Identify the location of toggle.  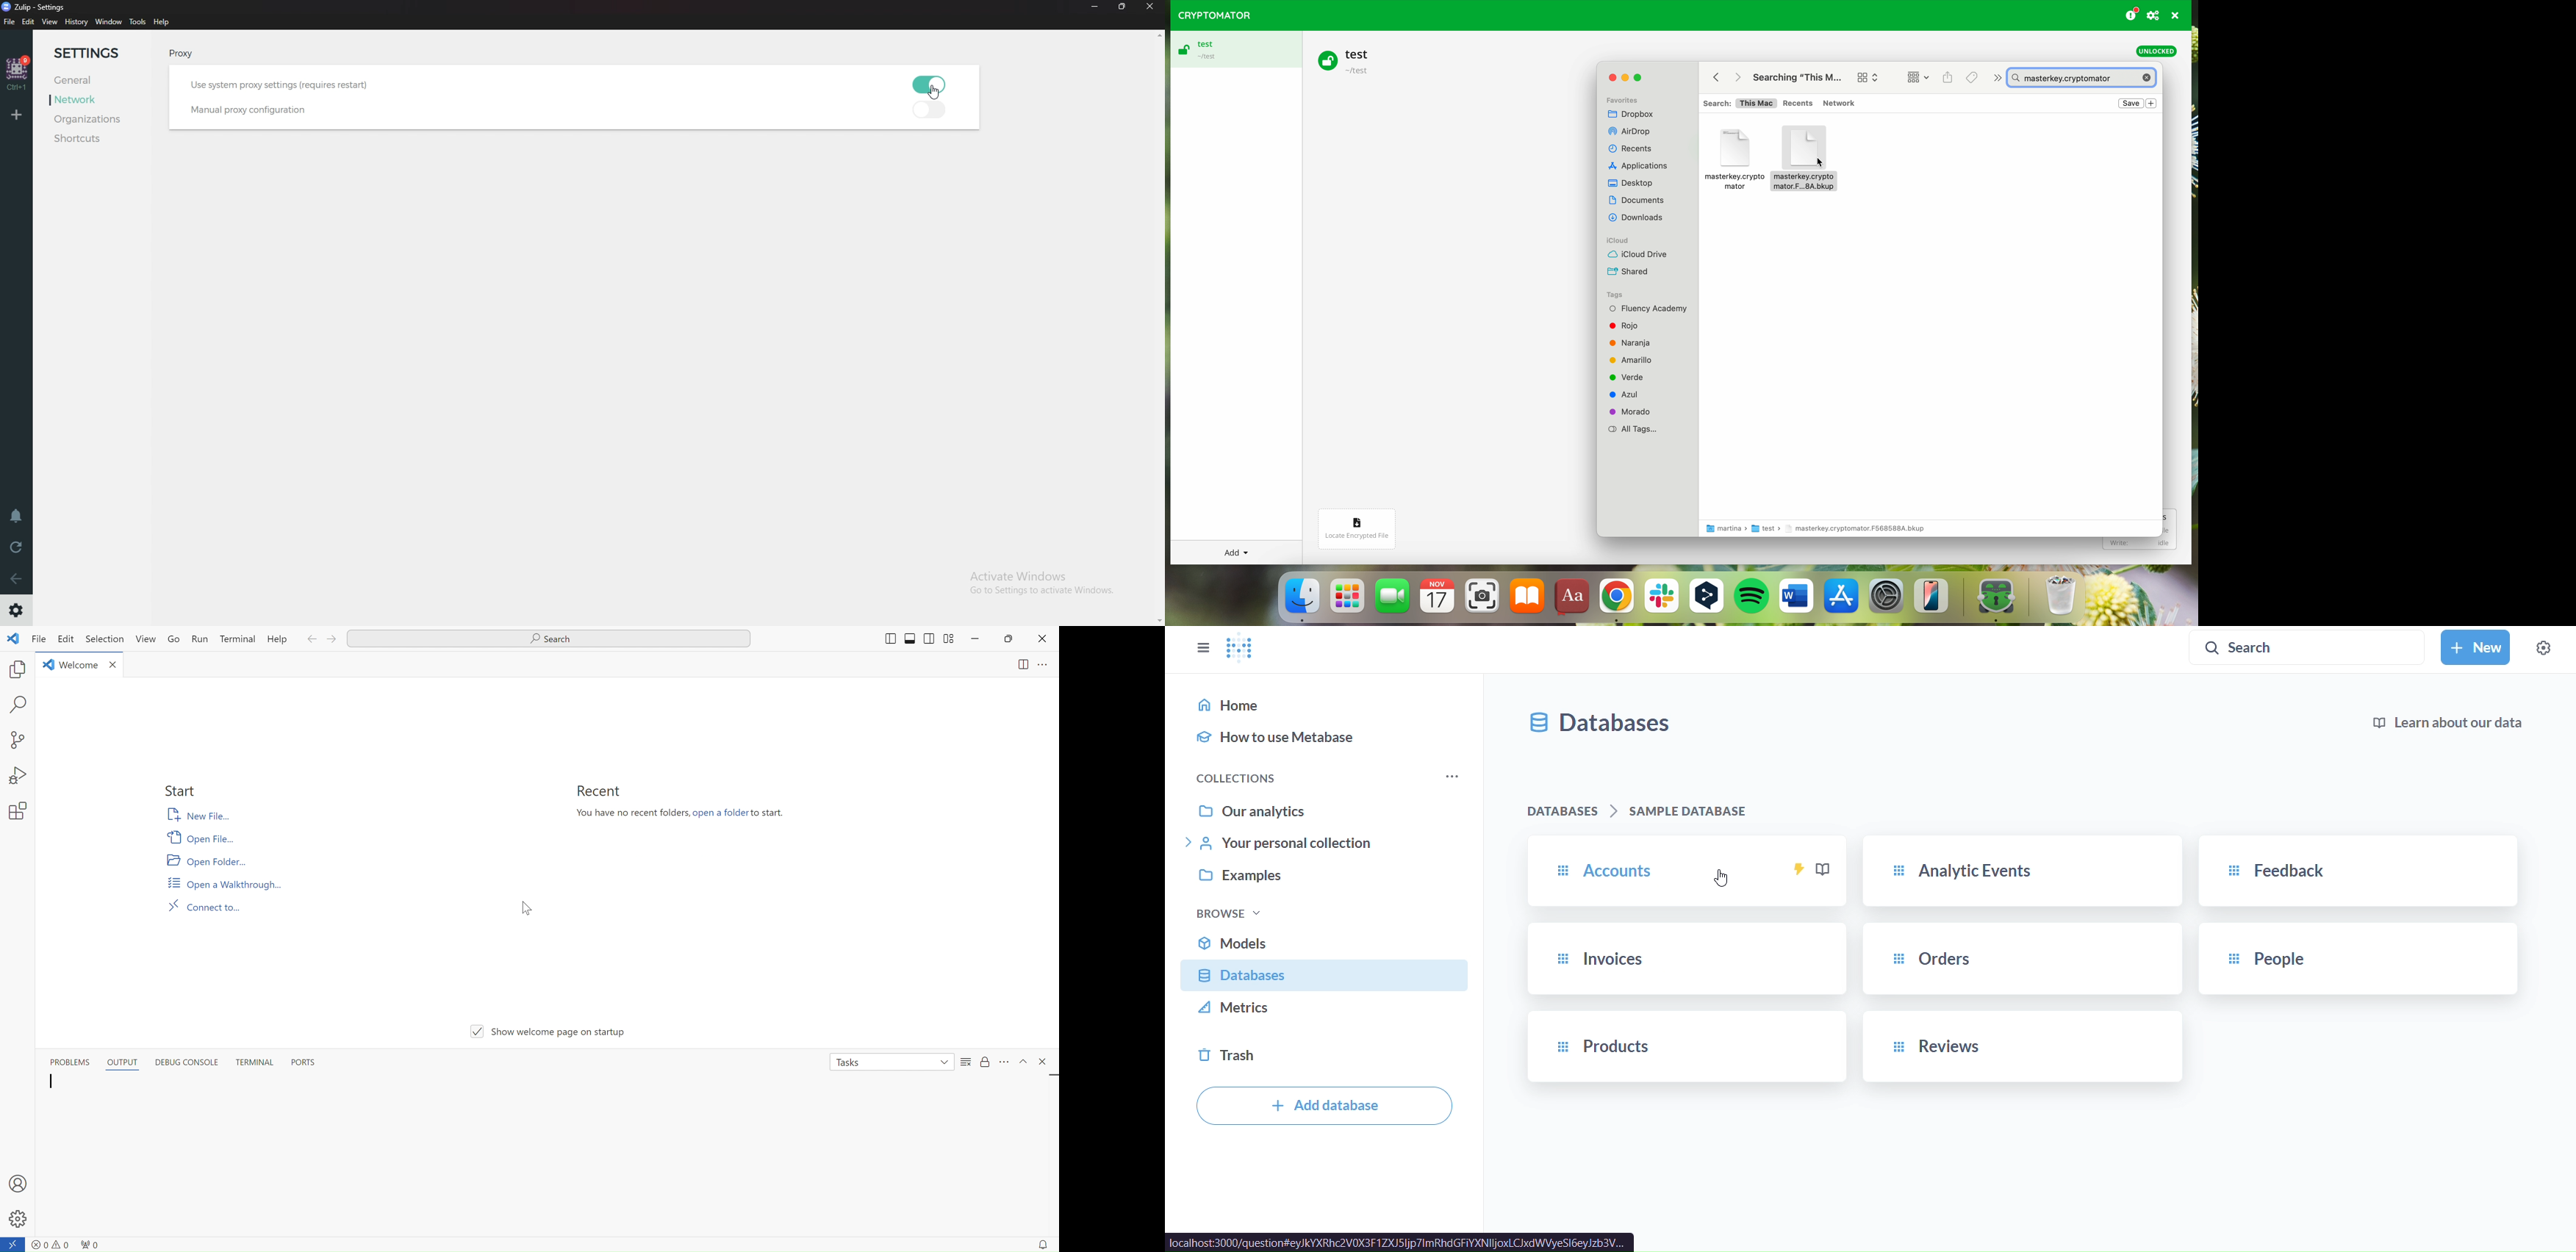
(933, 84).